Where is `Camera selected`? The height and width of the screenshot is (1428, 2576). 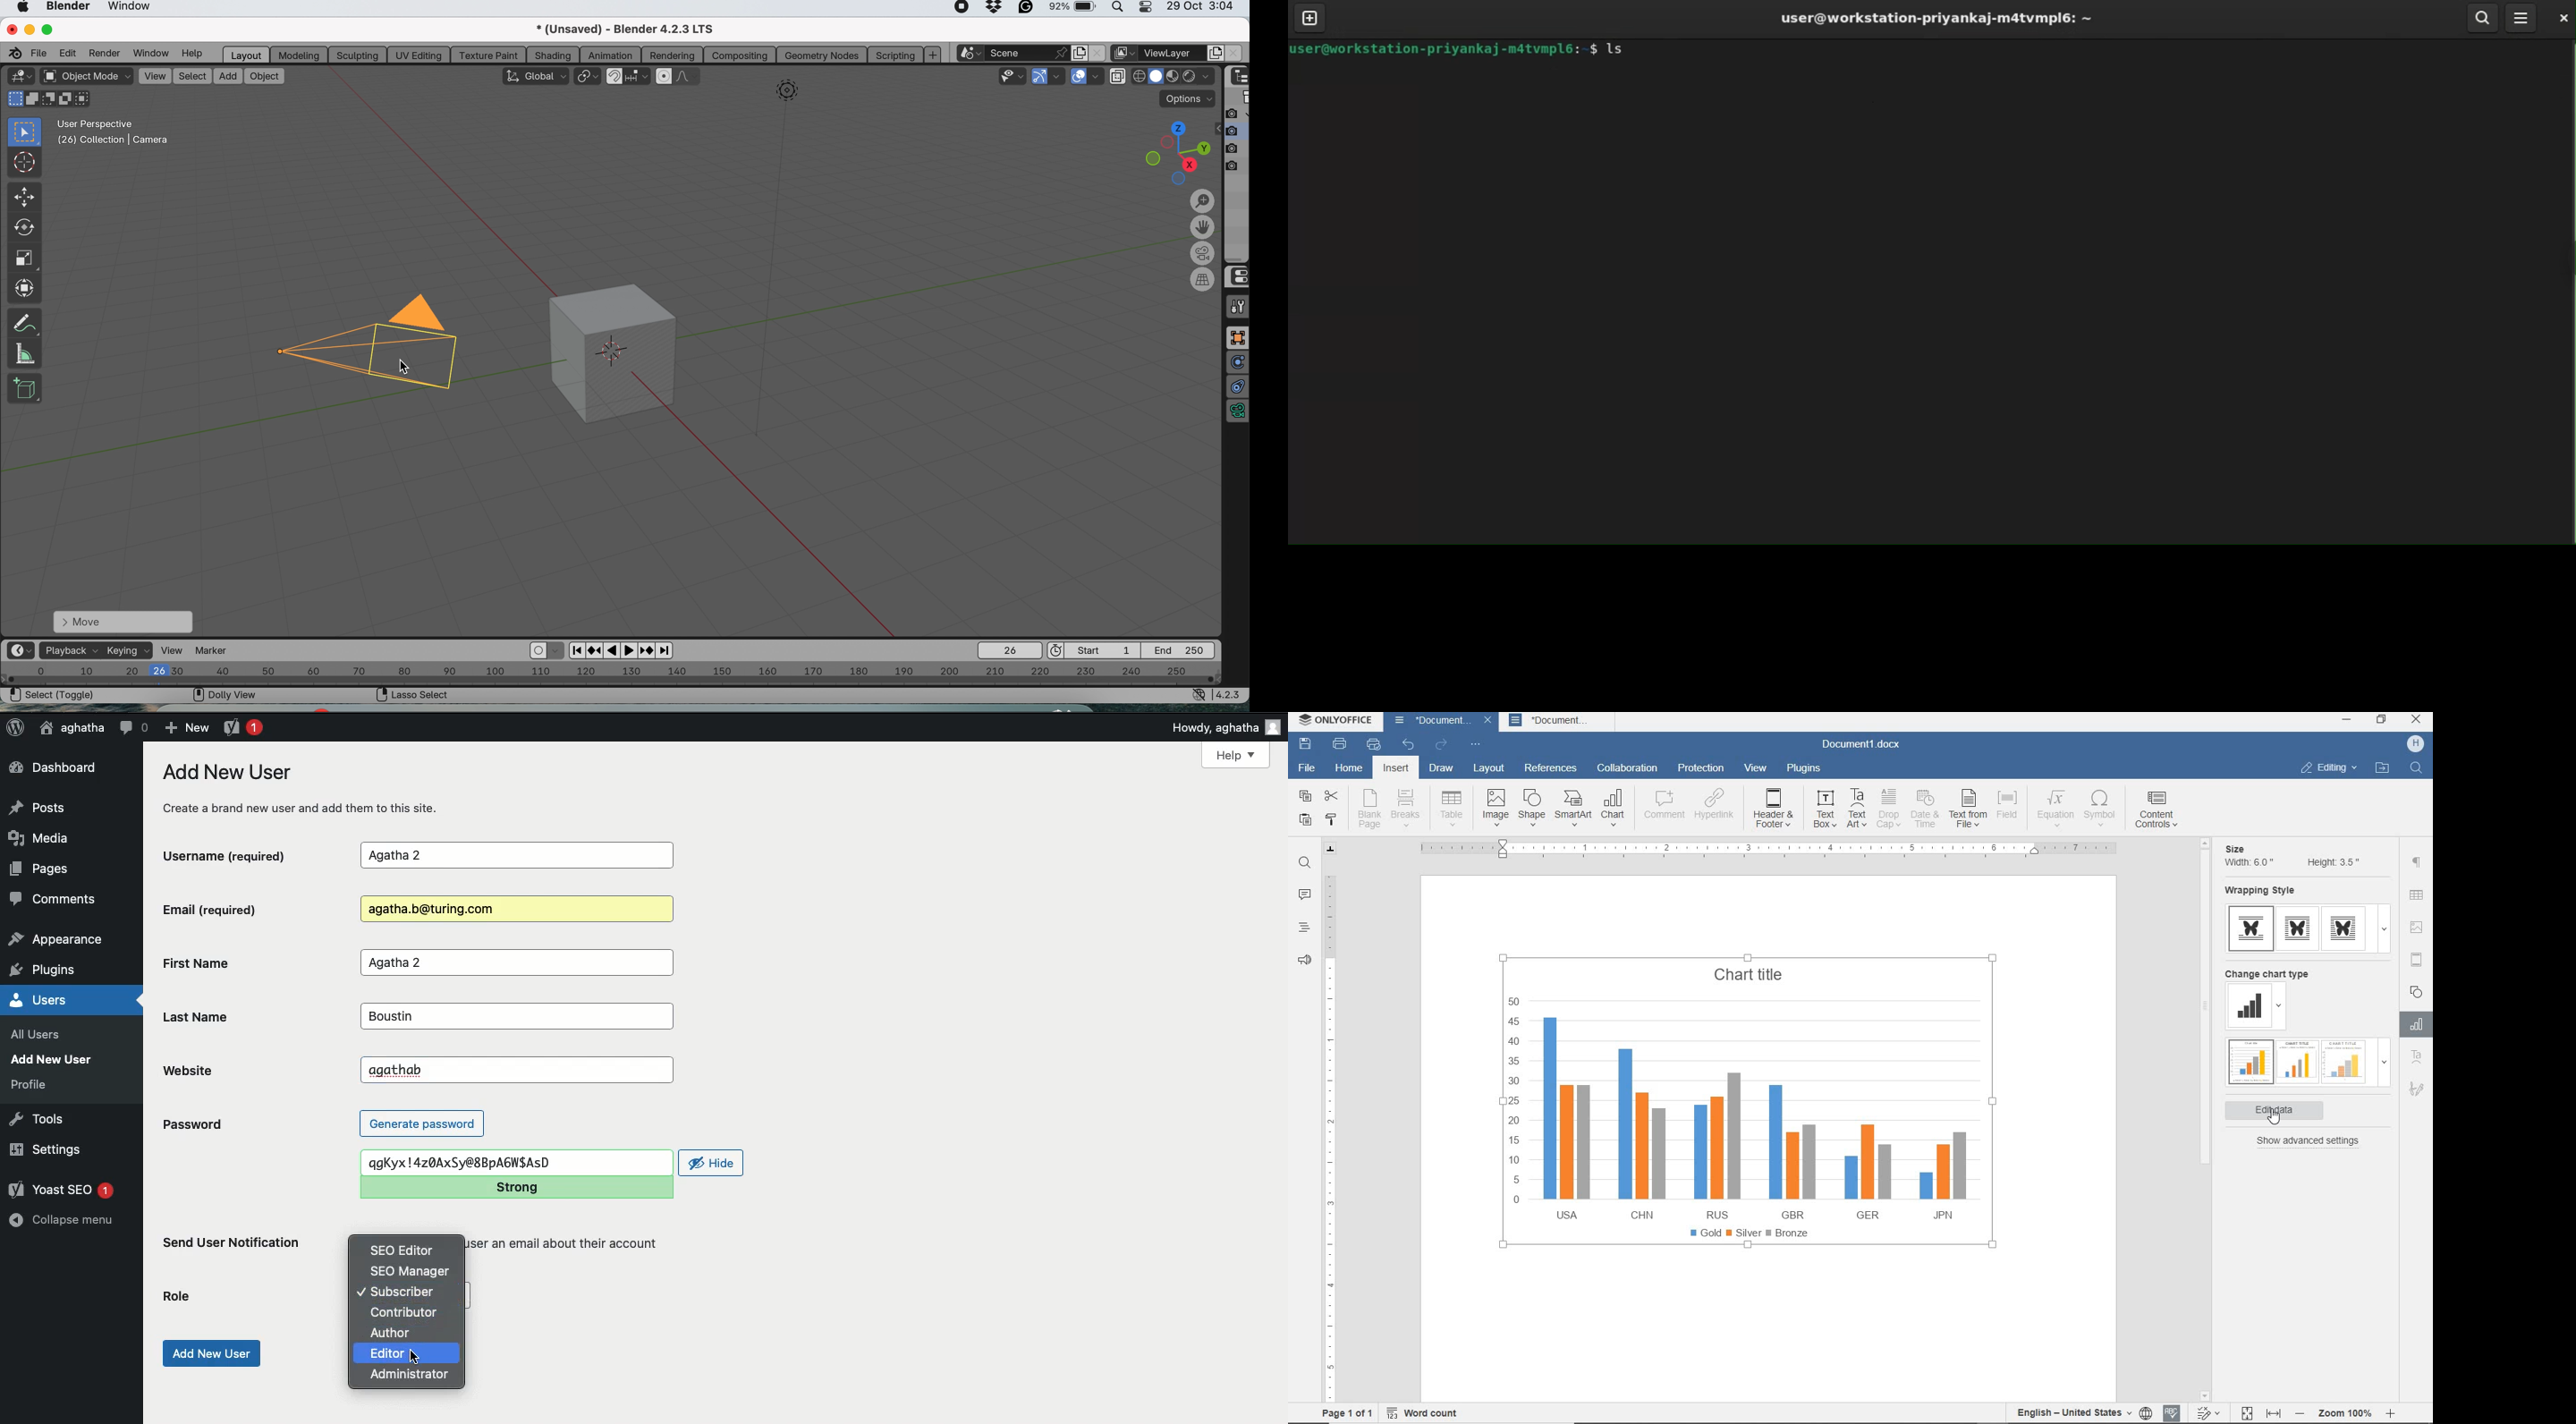
Camera selected is located at coordinates (380, 348).